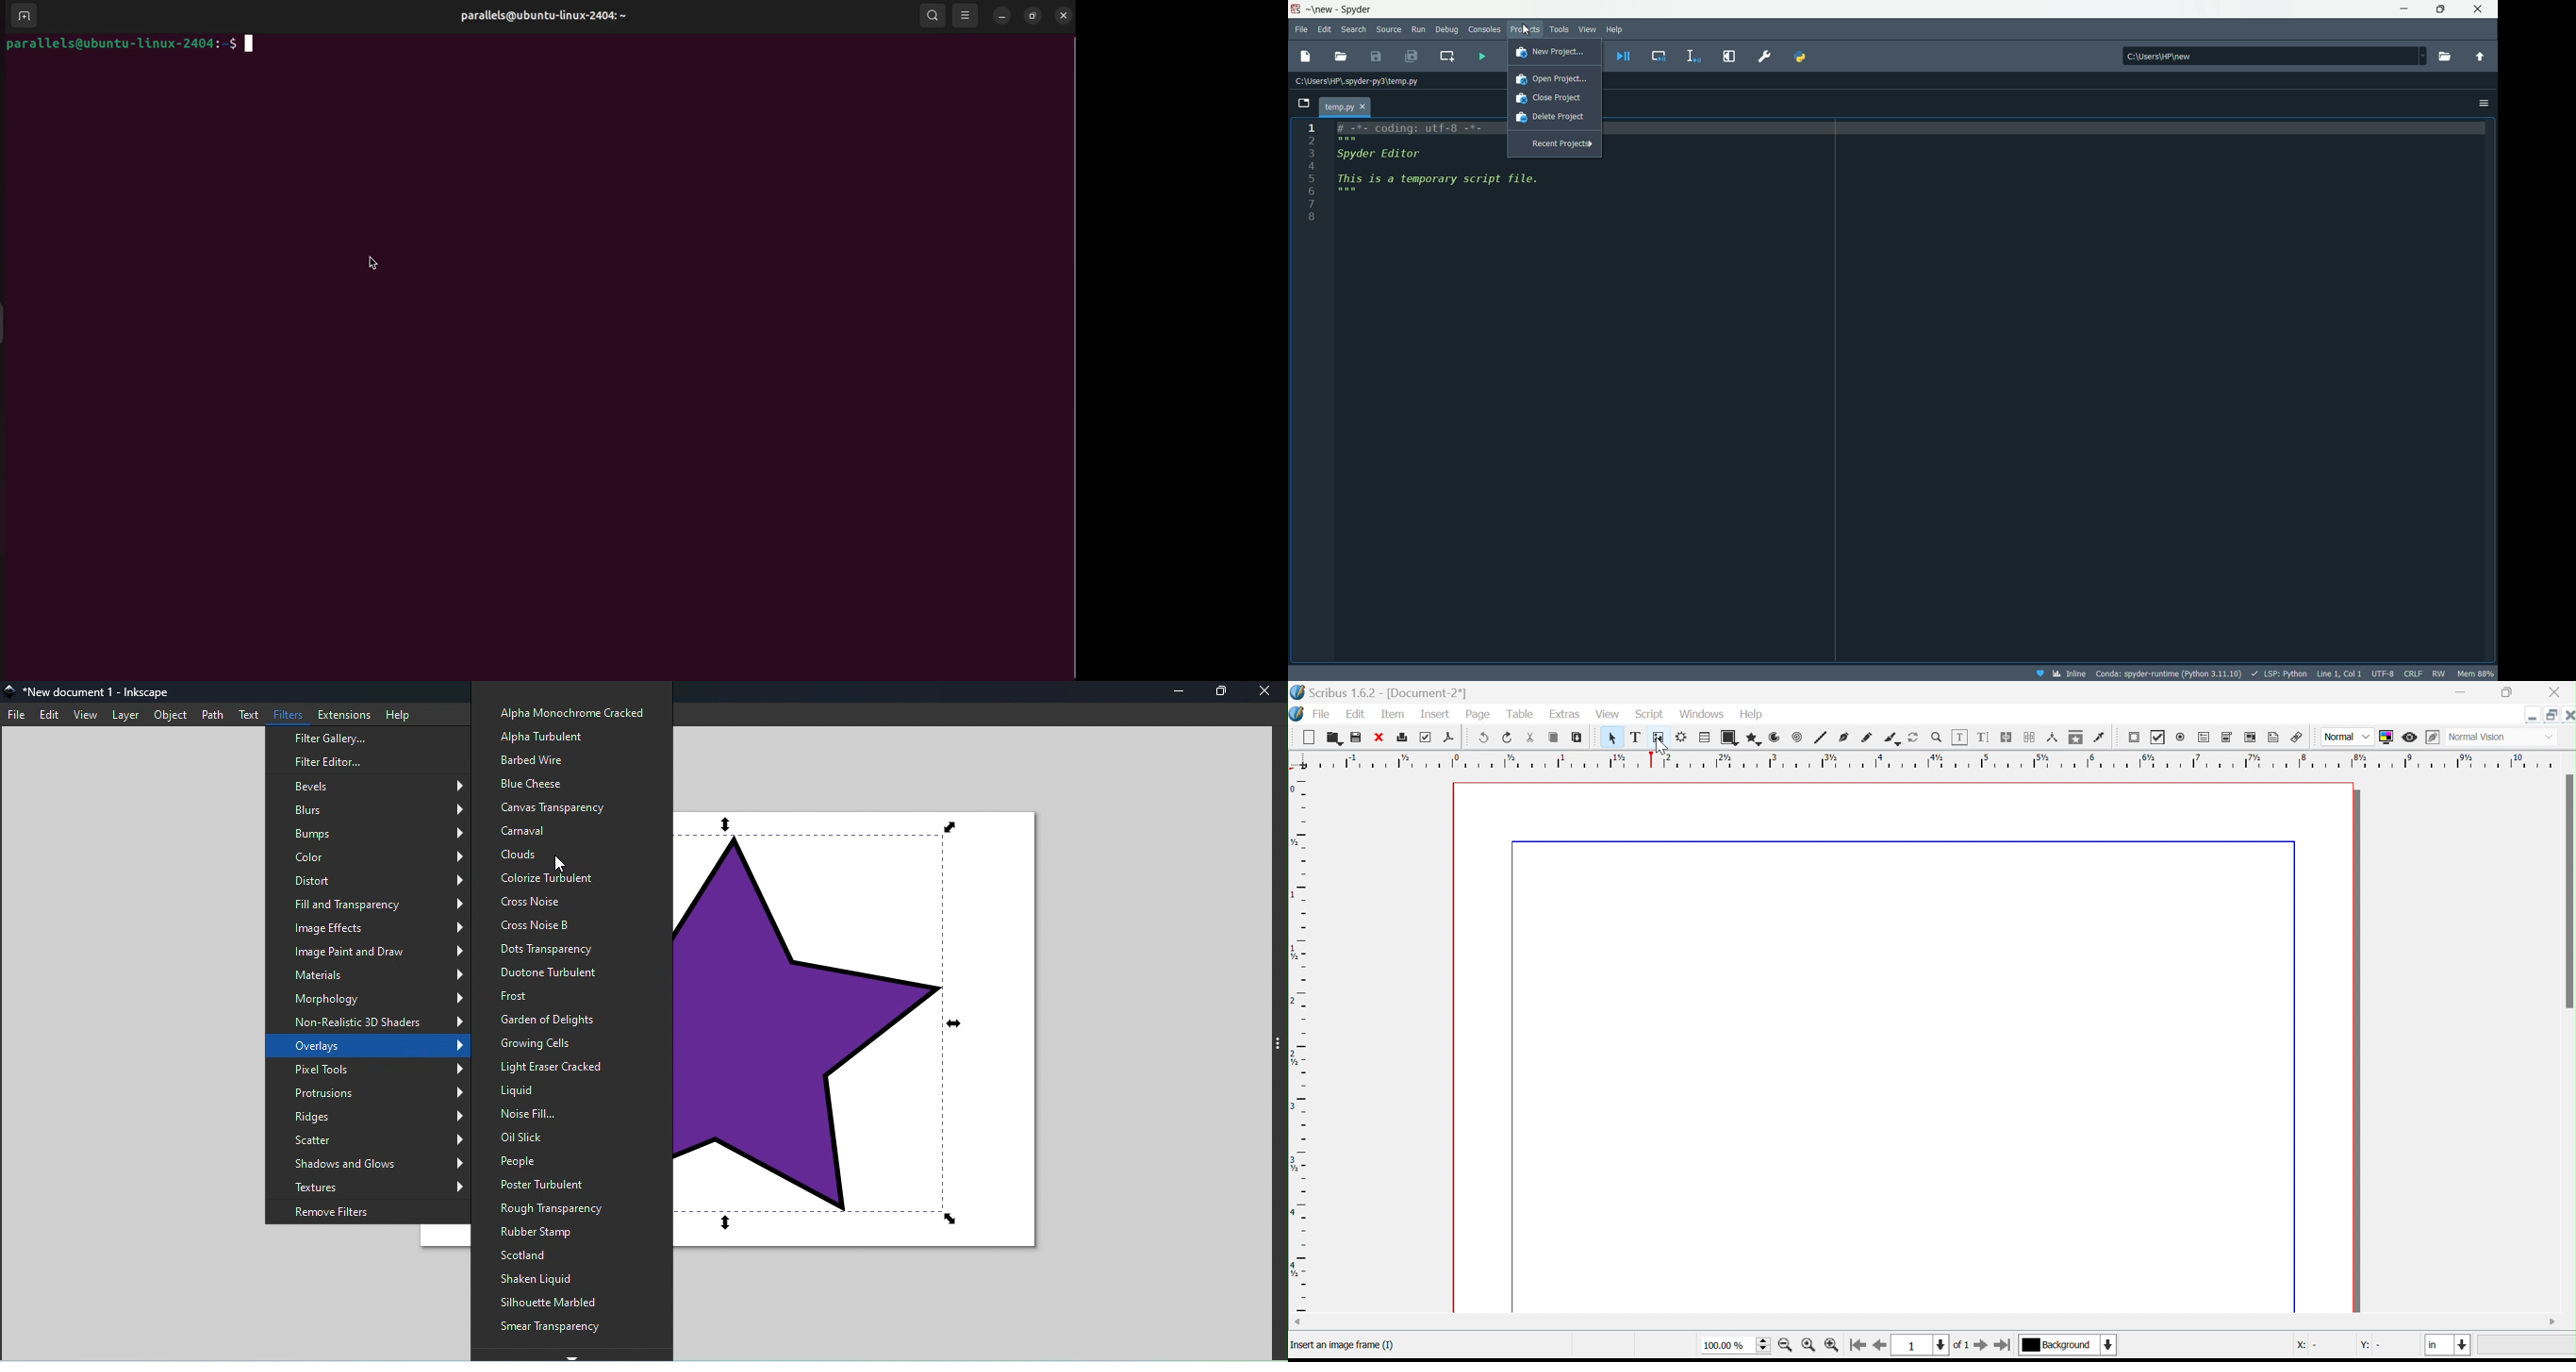  Describe the element at coordinates (1775, 737) in the screenshot. I see `arc` at that location.